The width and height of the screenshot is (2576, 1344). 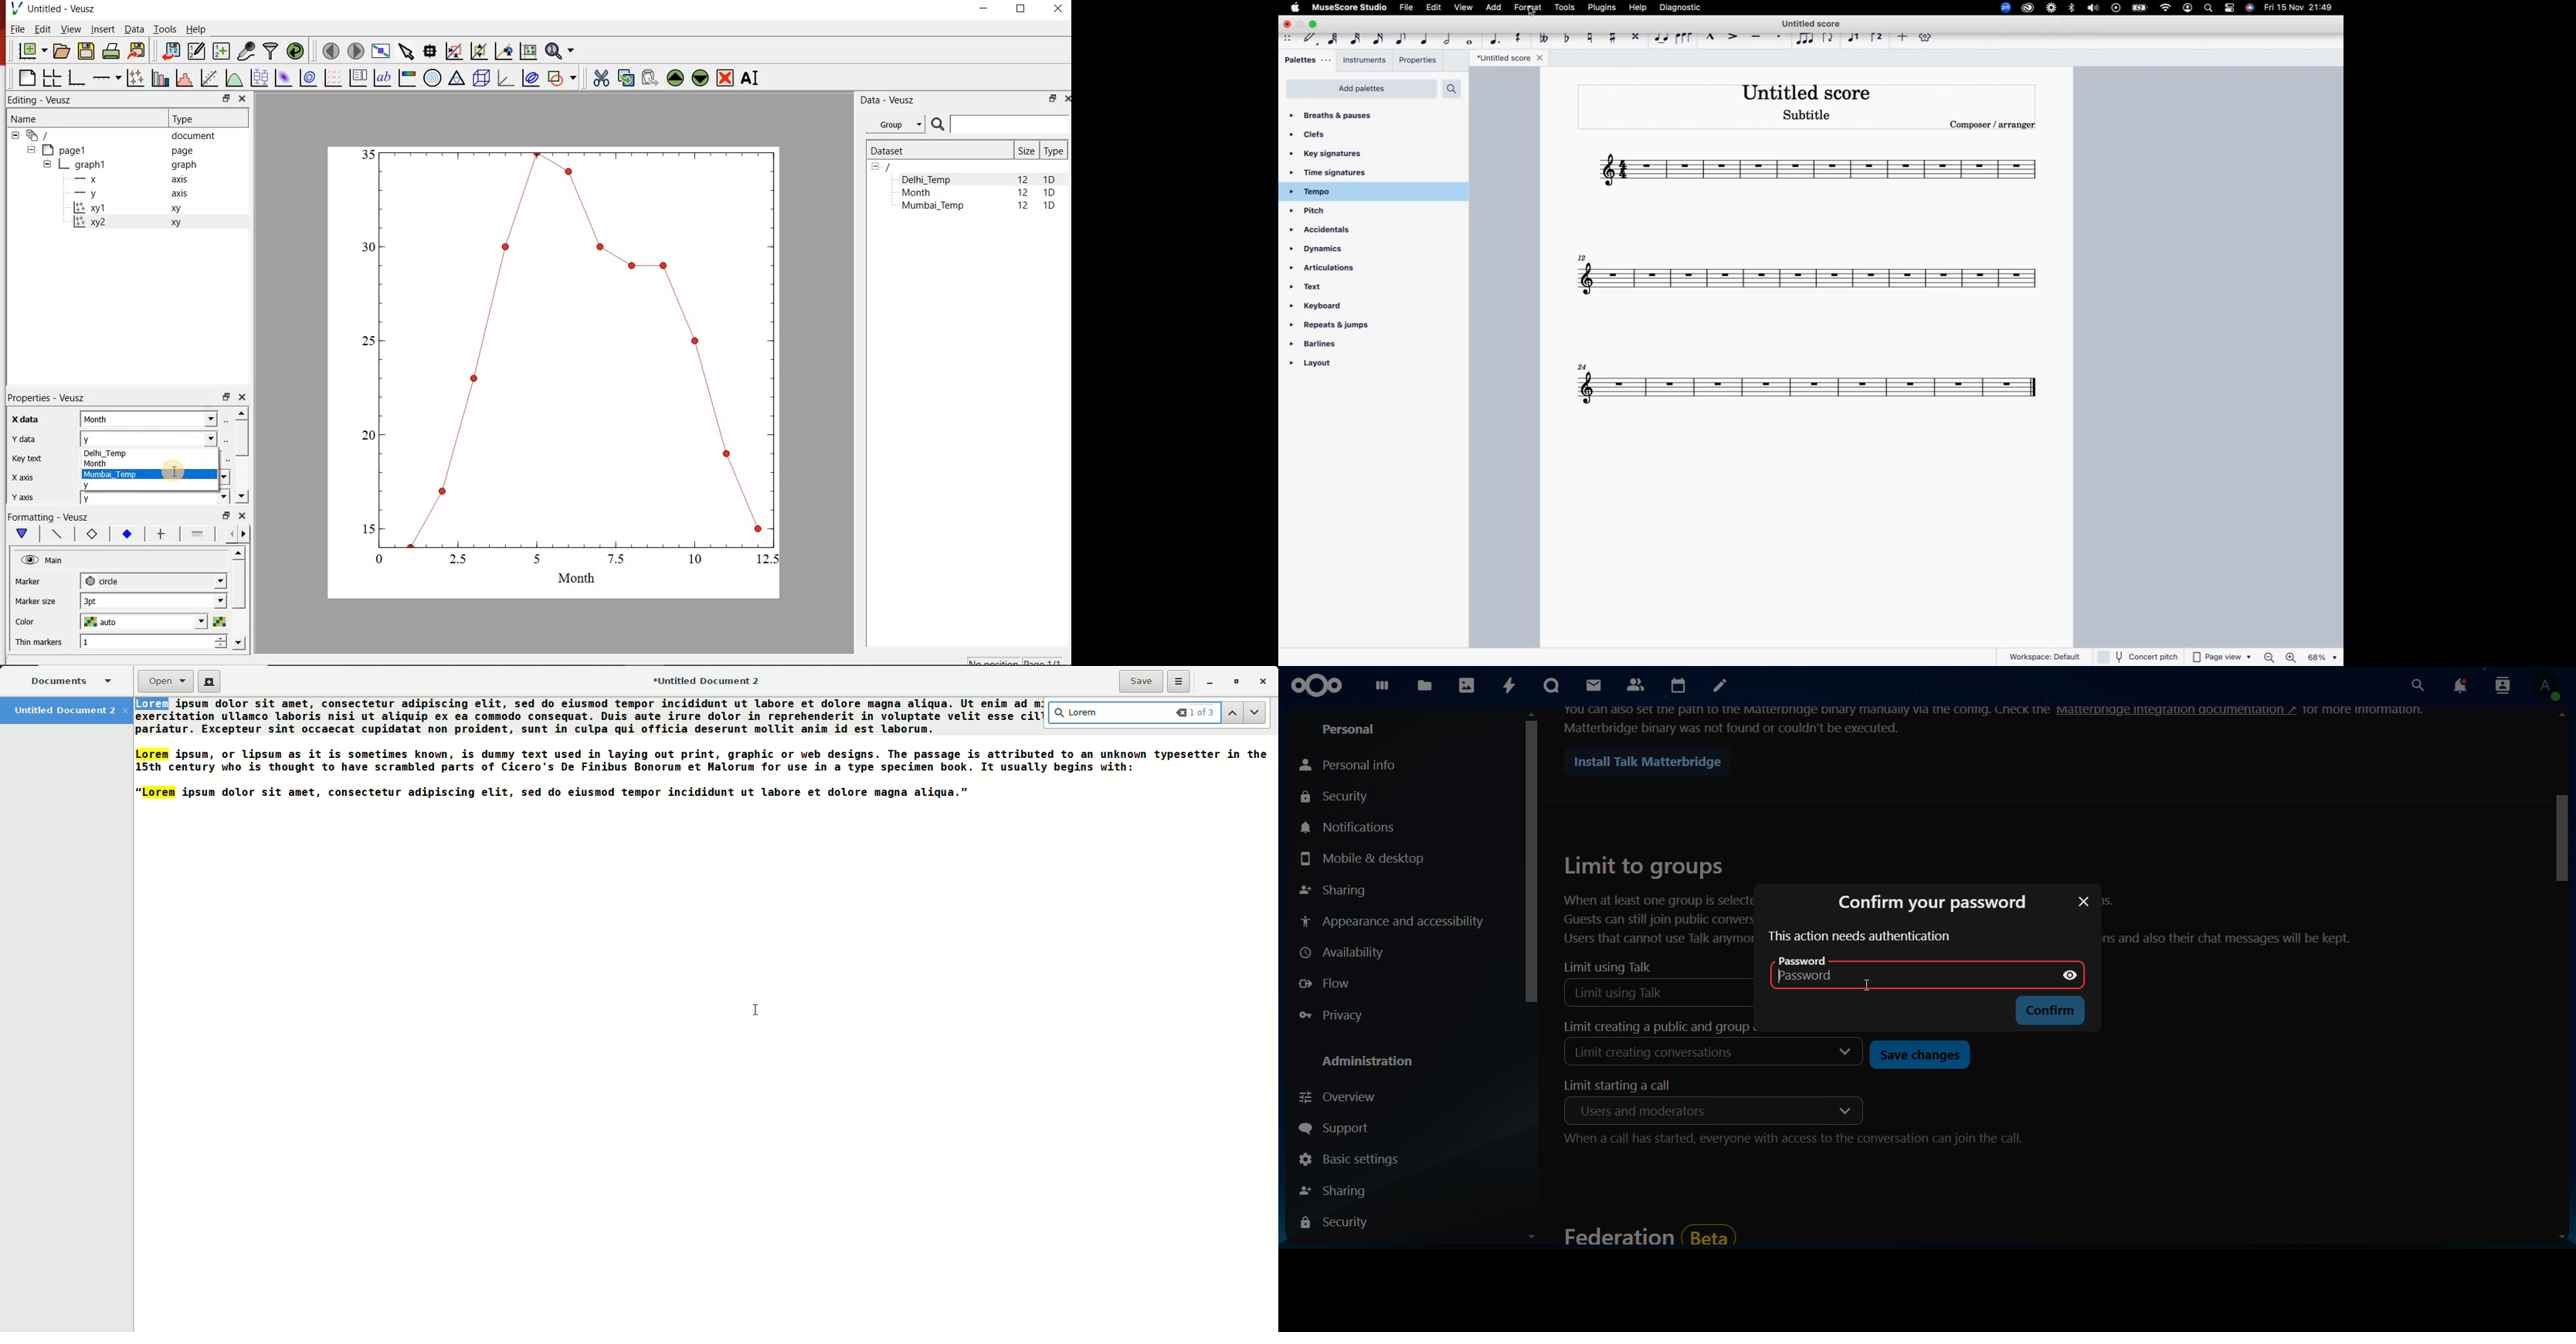 What do you see at coordinates (61, 52) in the screenshot?
I see `open a document` at bounding box center [61, 52].